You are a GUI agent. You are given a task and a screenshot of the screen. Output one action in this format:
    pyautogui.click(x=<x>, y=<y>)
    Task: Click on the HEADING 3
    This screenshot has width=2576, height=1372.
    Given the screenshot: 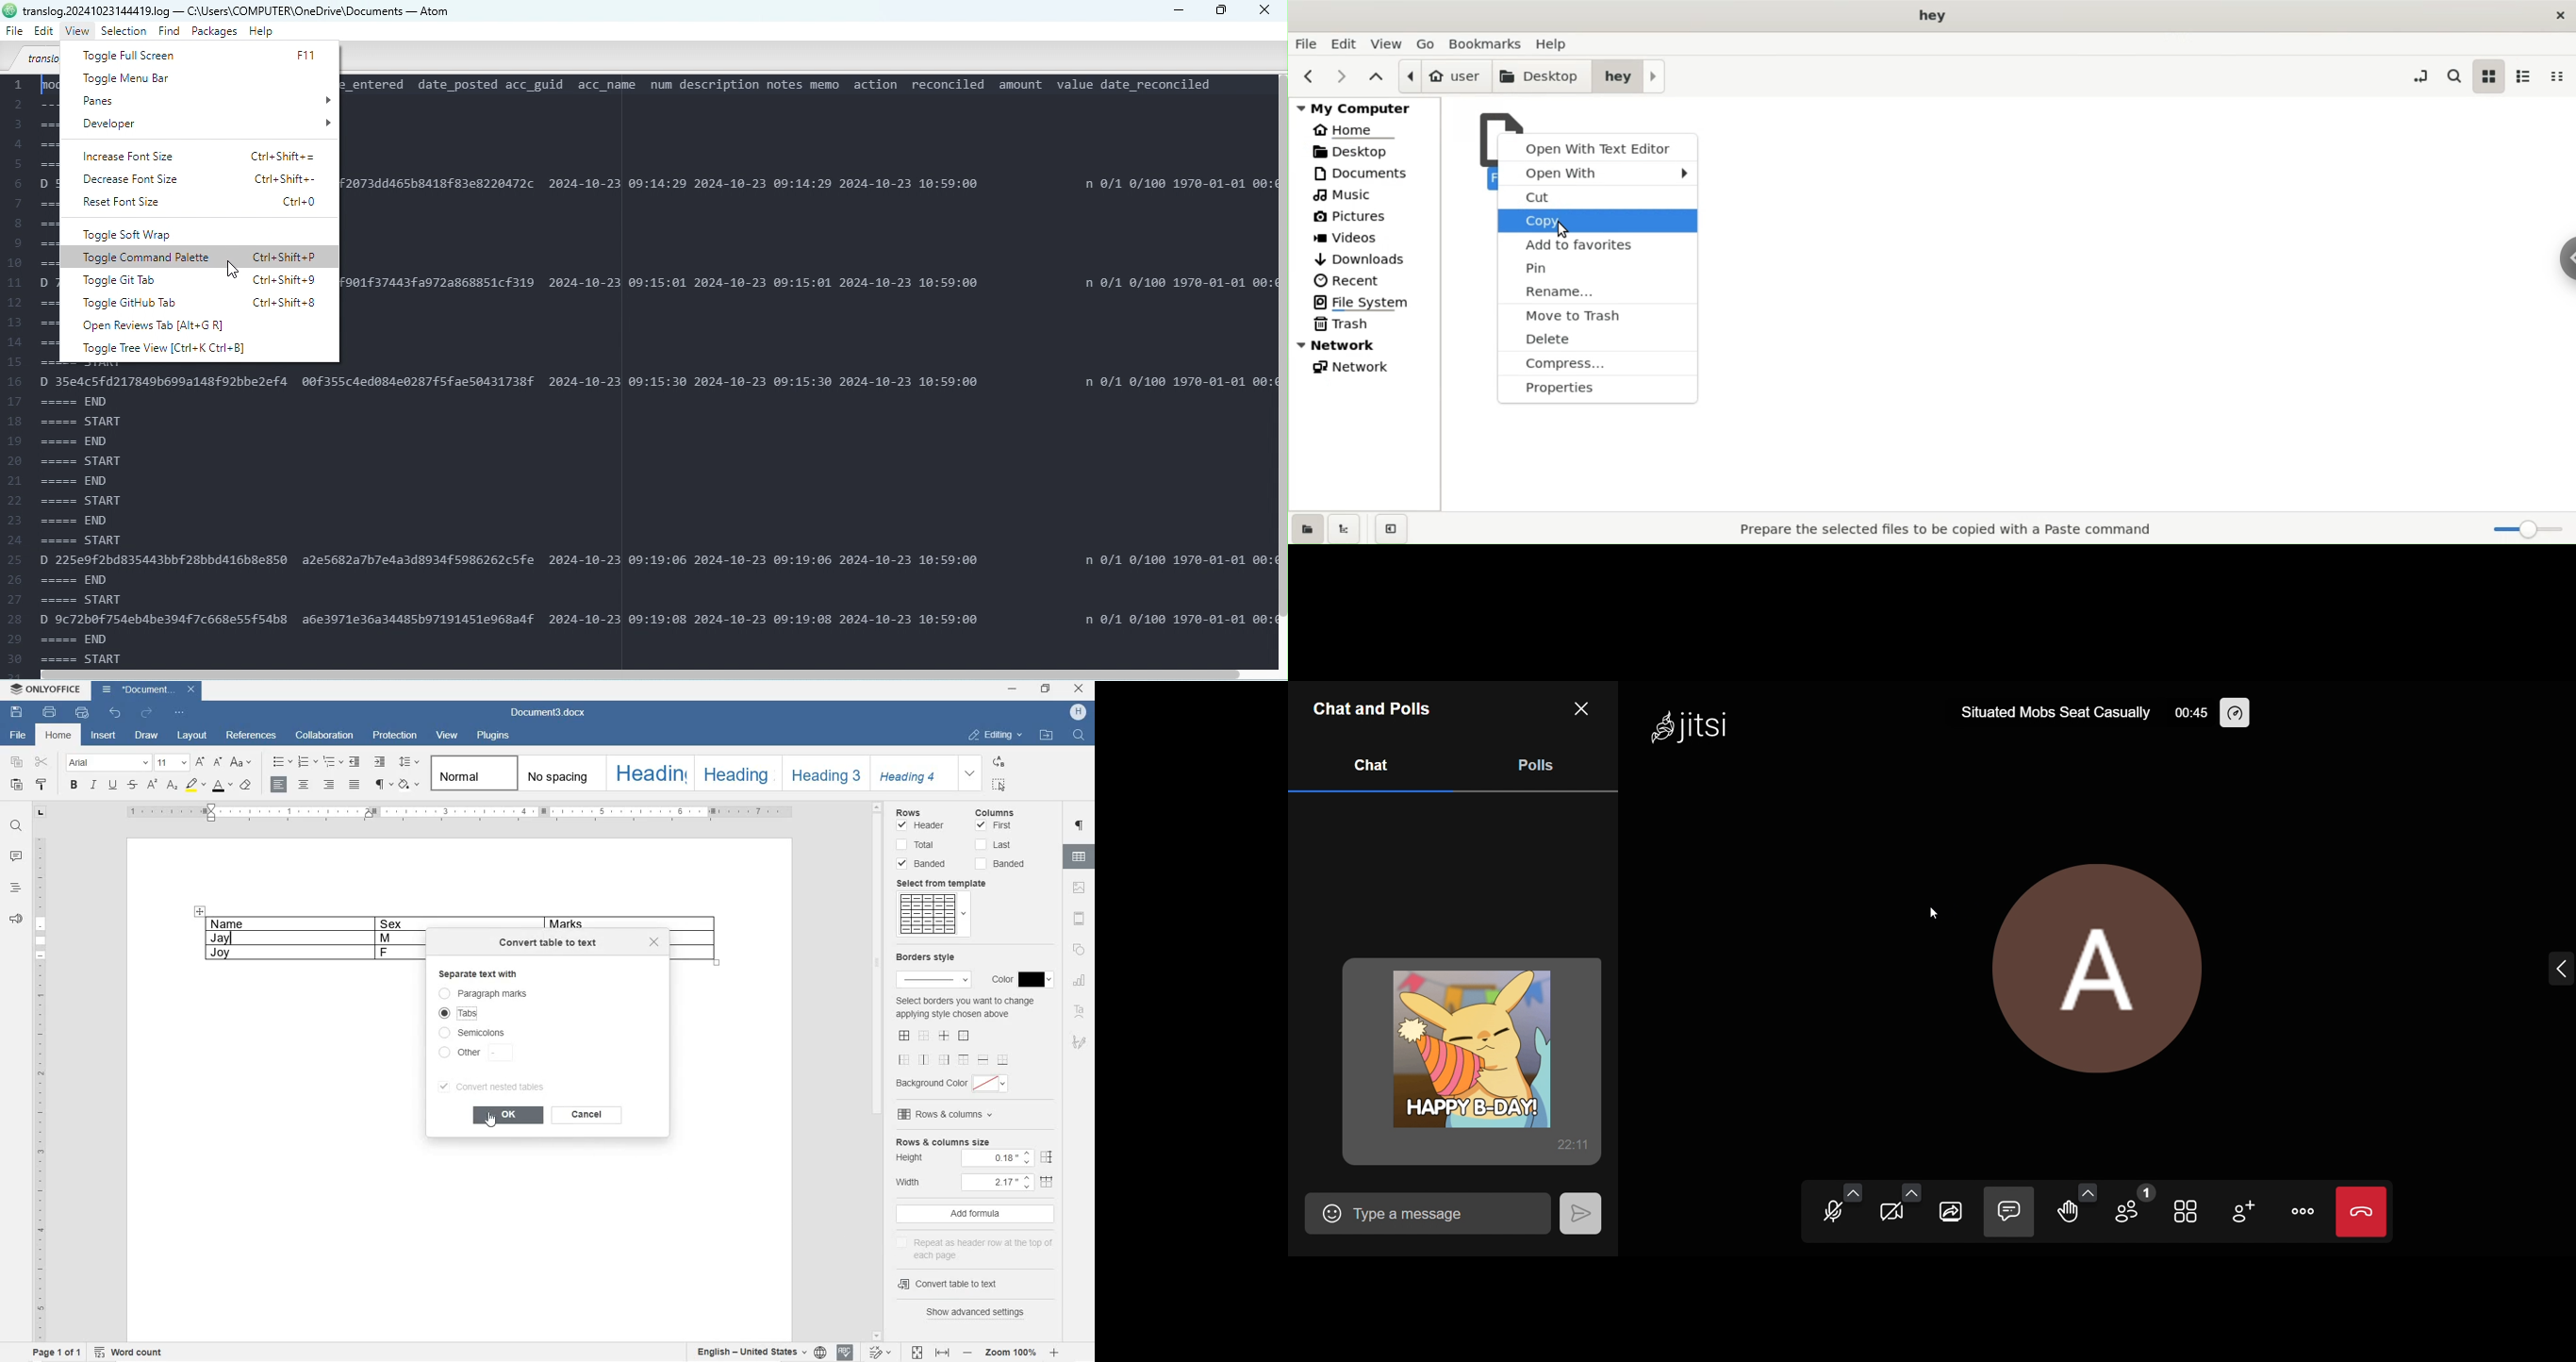 What is the action you would take?
    pyautogui.click(x=825, y=774)
    